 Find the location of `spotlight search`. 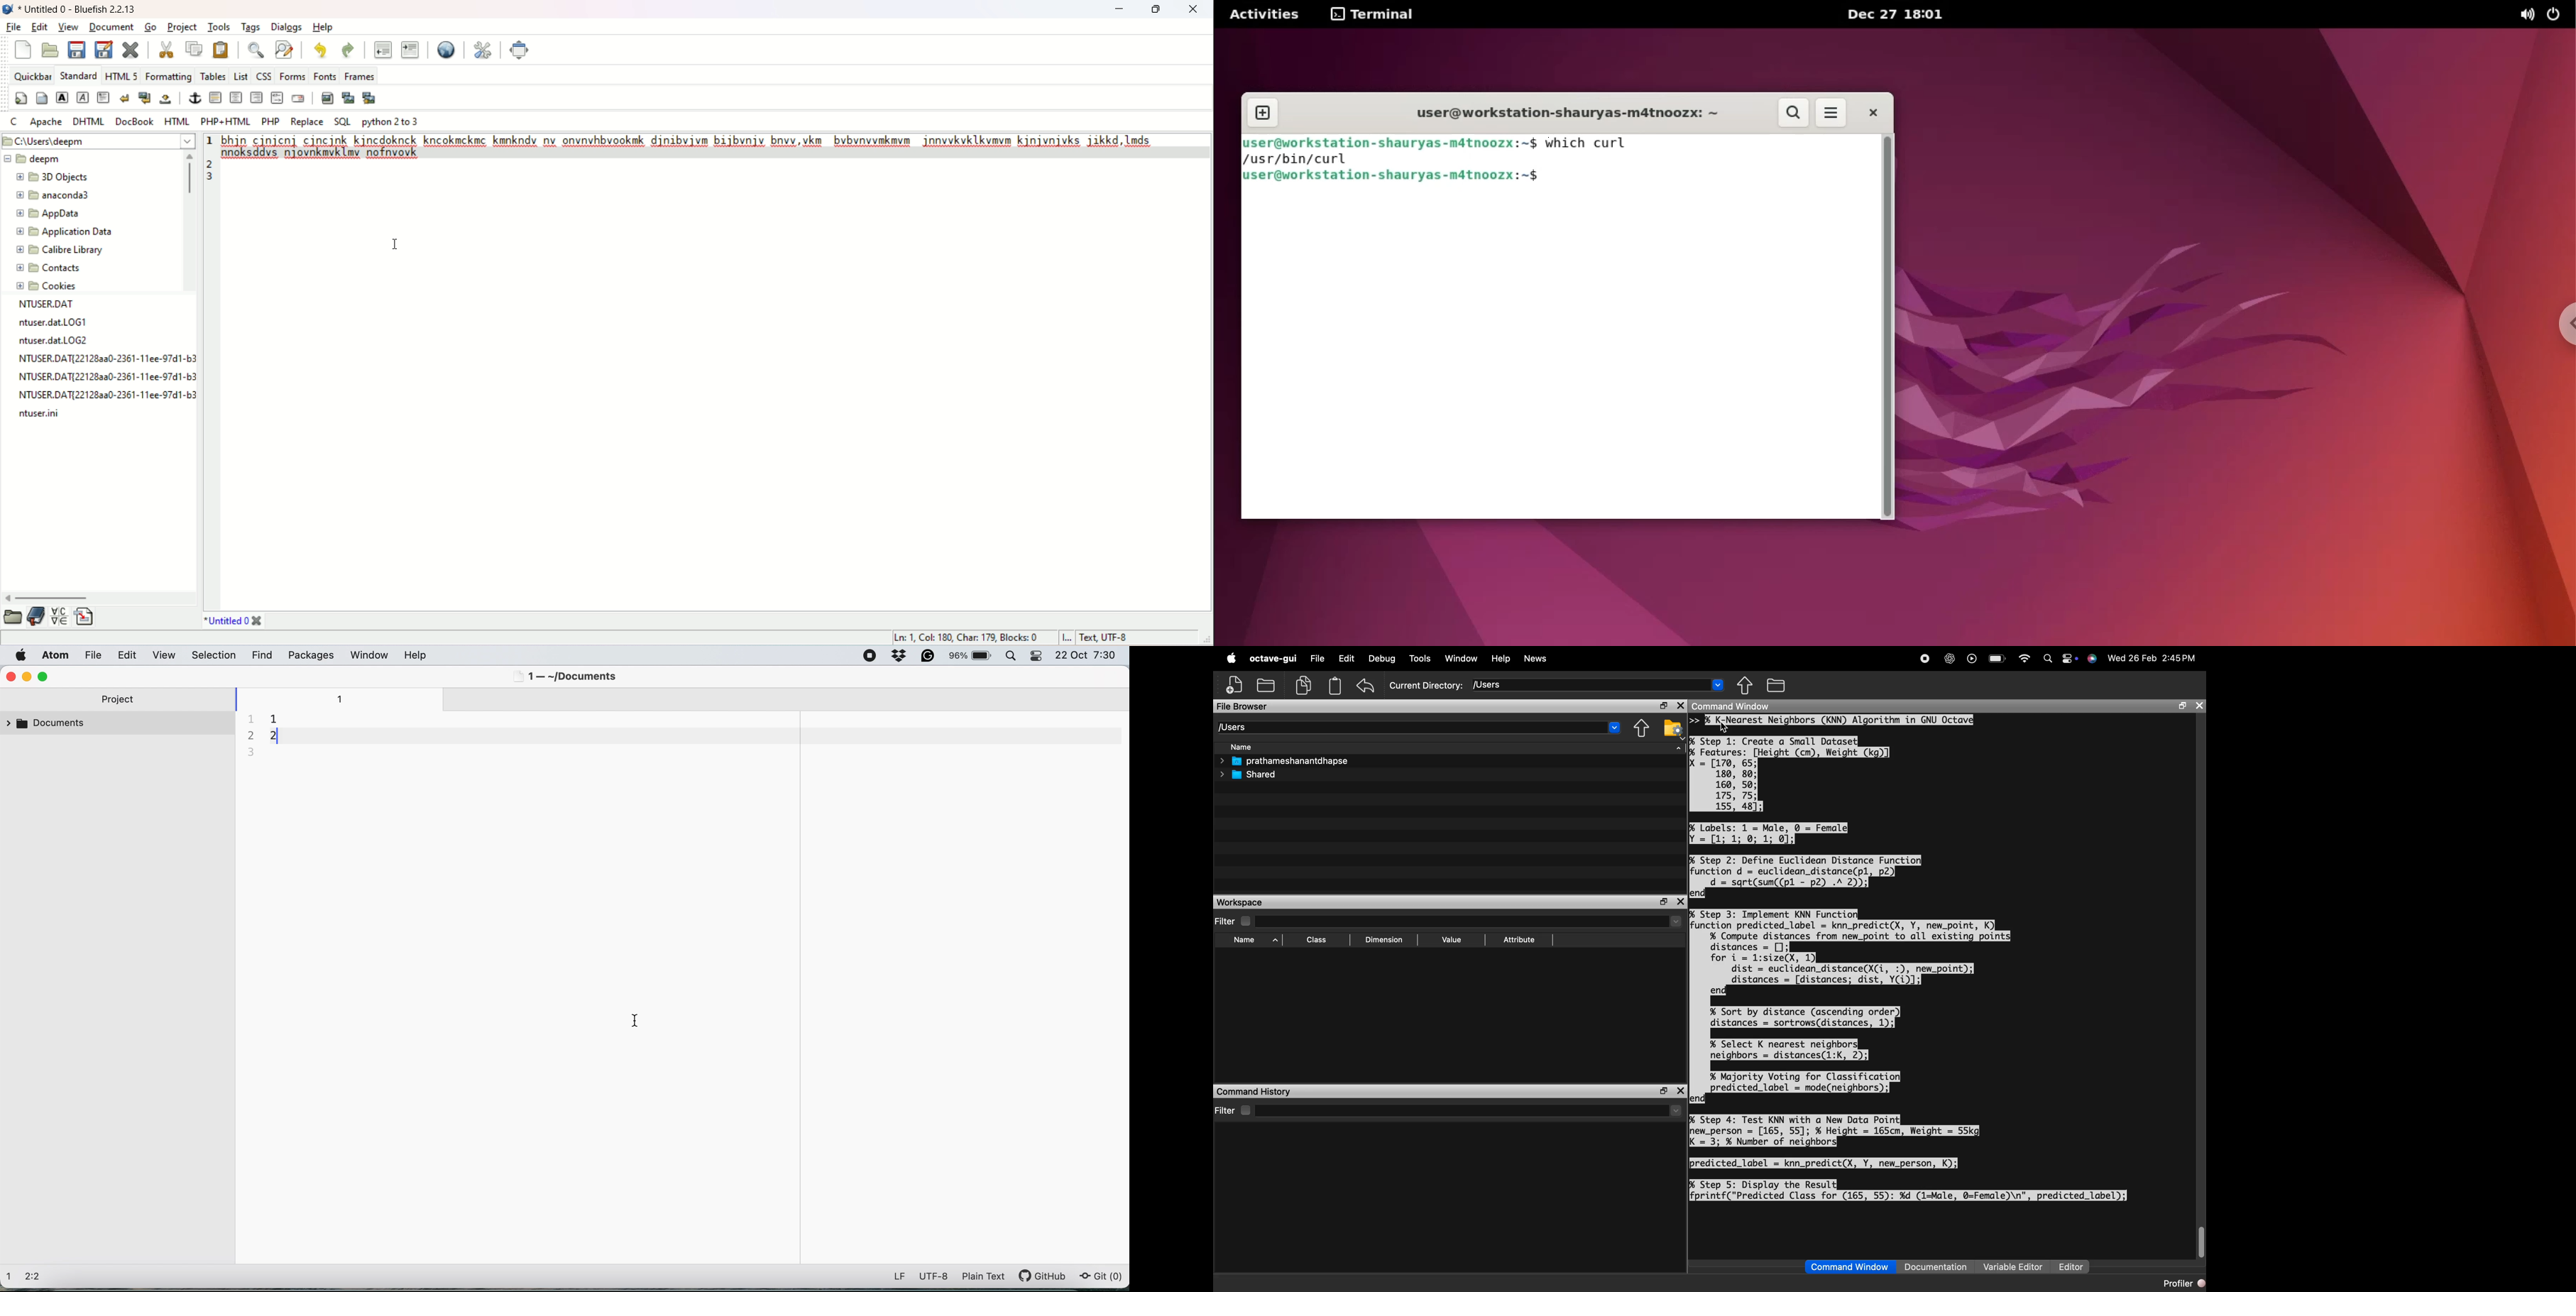

spotlight search is located at coordinates (1011, 657).